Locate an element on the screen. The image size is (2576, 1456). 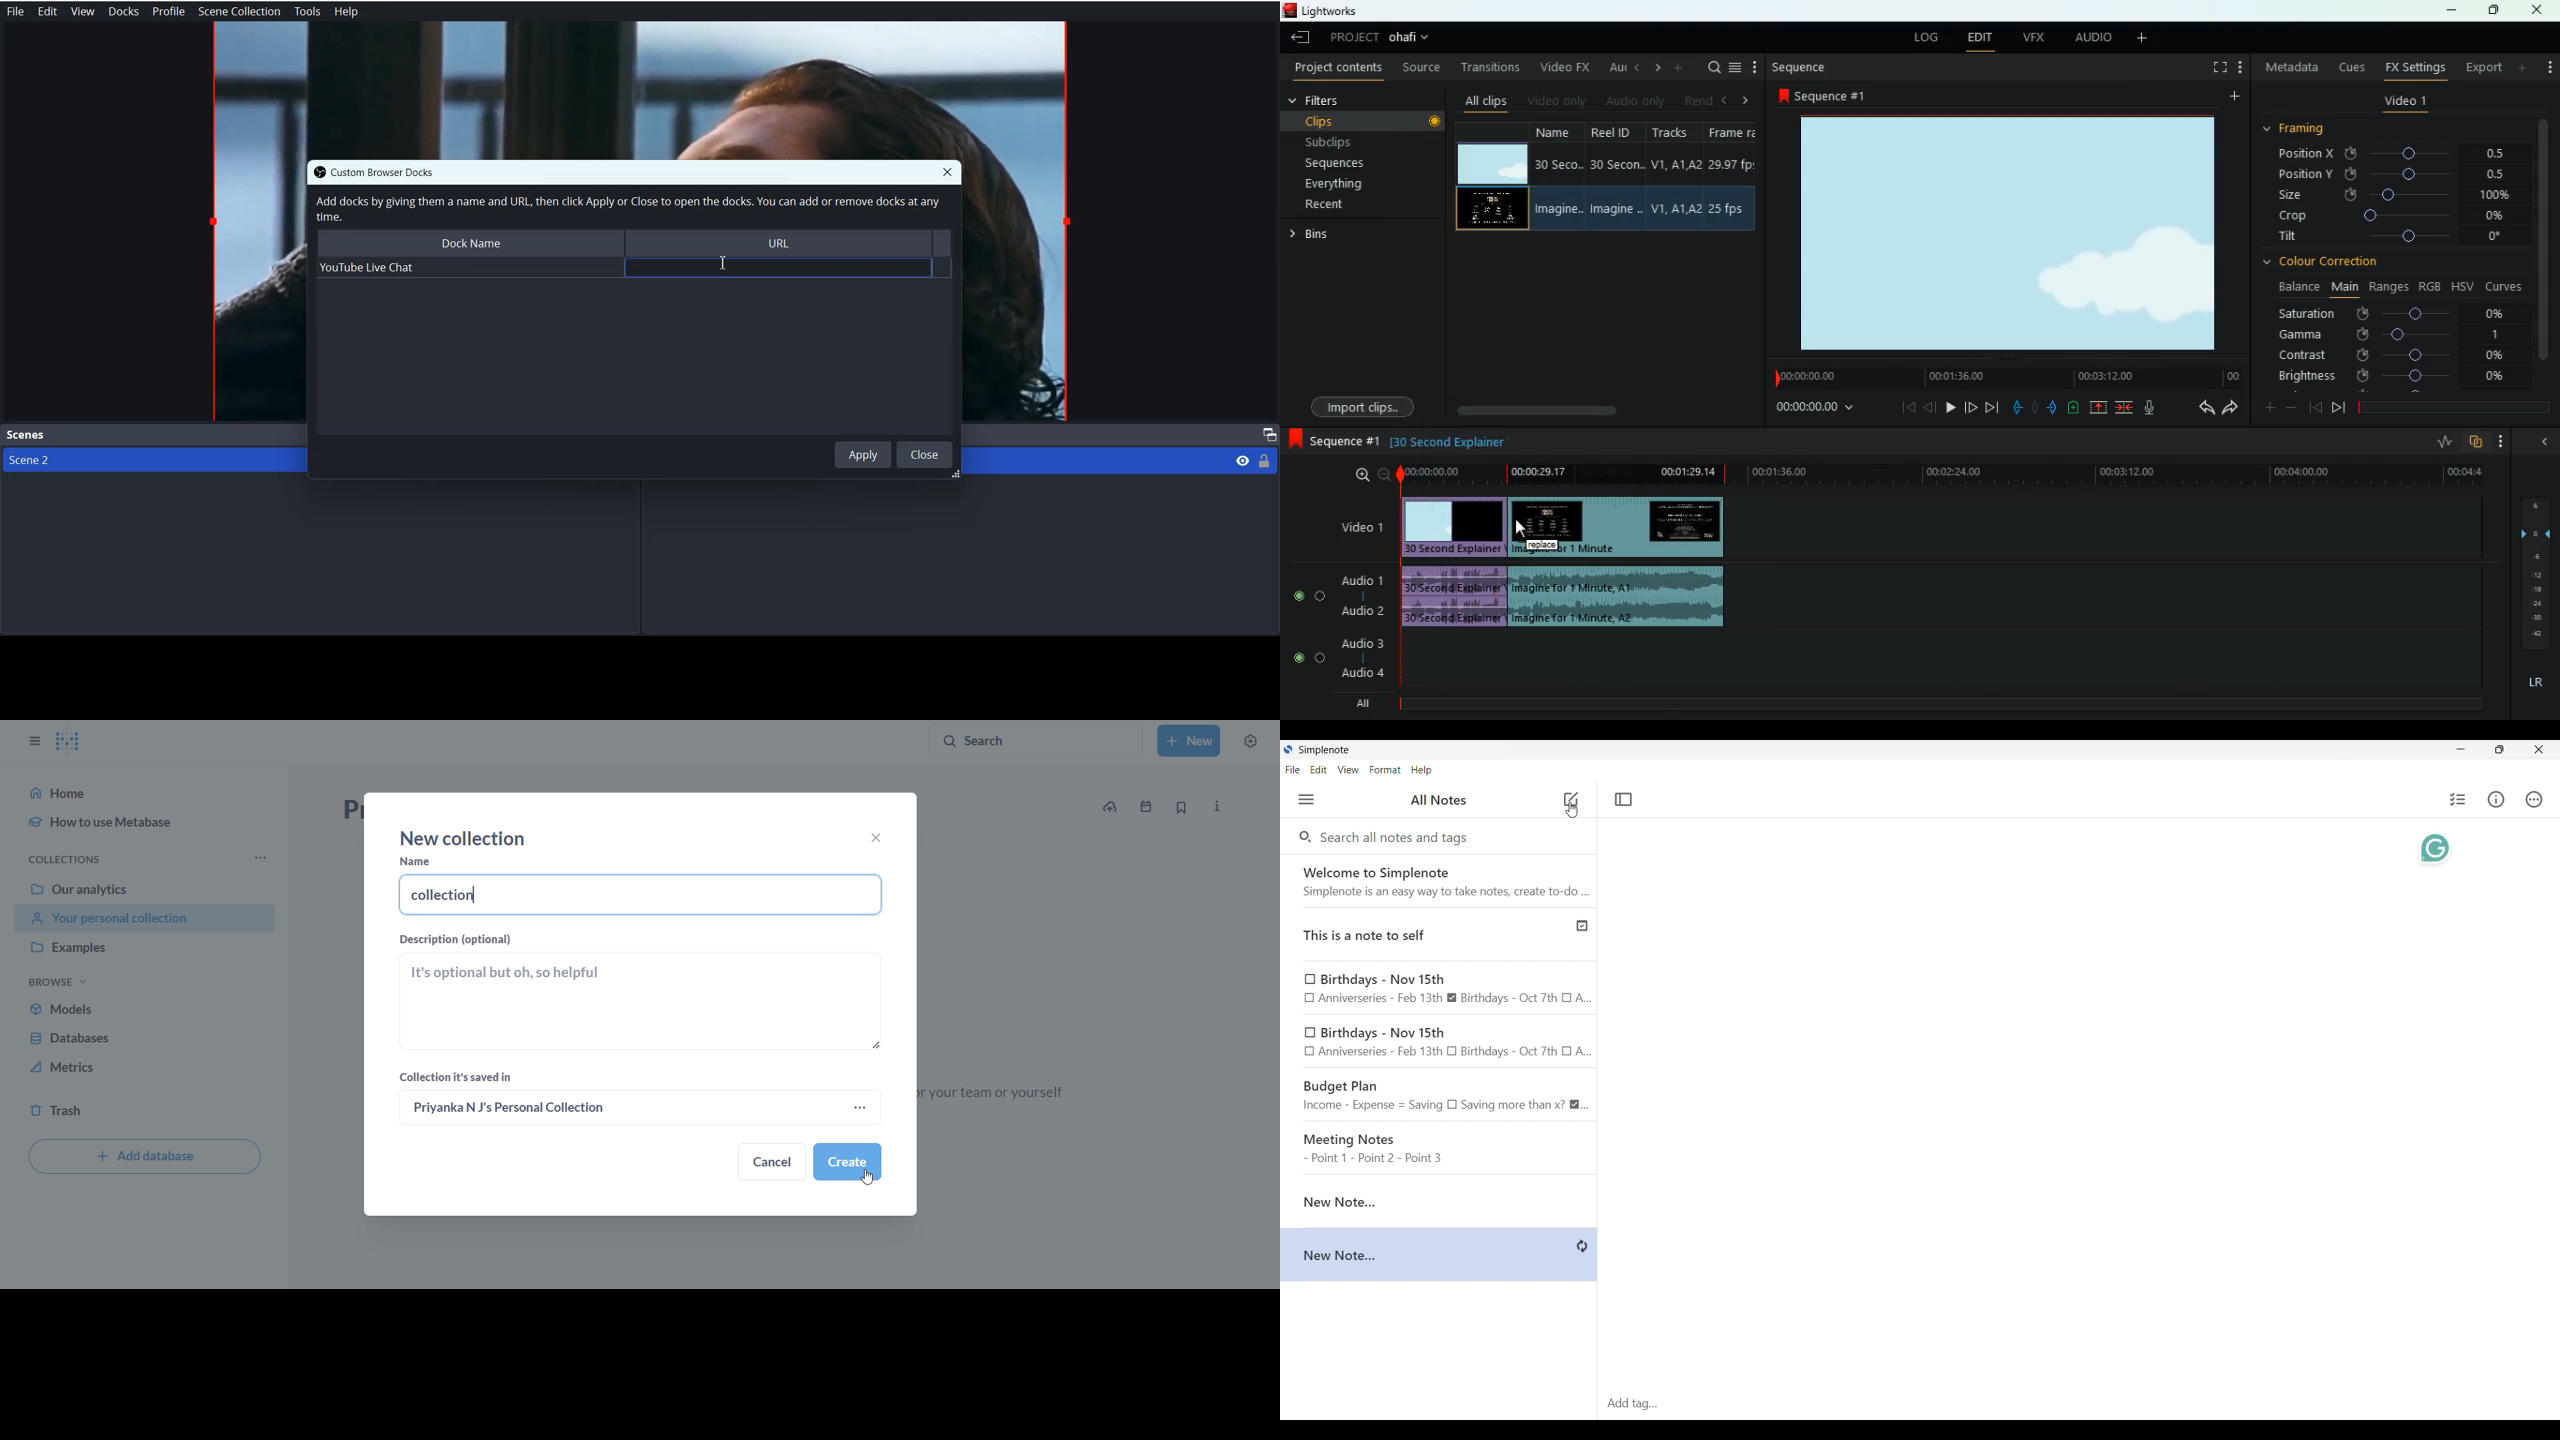
screen is located at coordinates (2012, 232).